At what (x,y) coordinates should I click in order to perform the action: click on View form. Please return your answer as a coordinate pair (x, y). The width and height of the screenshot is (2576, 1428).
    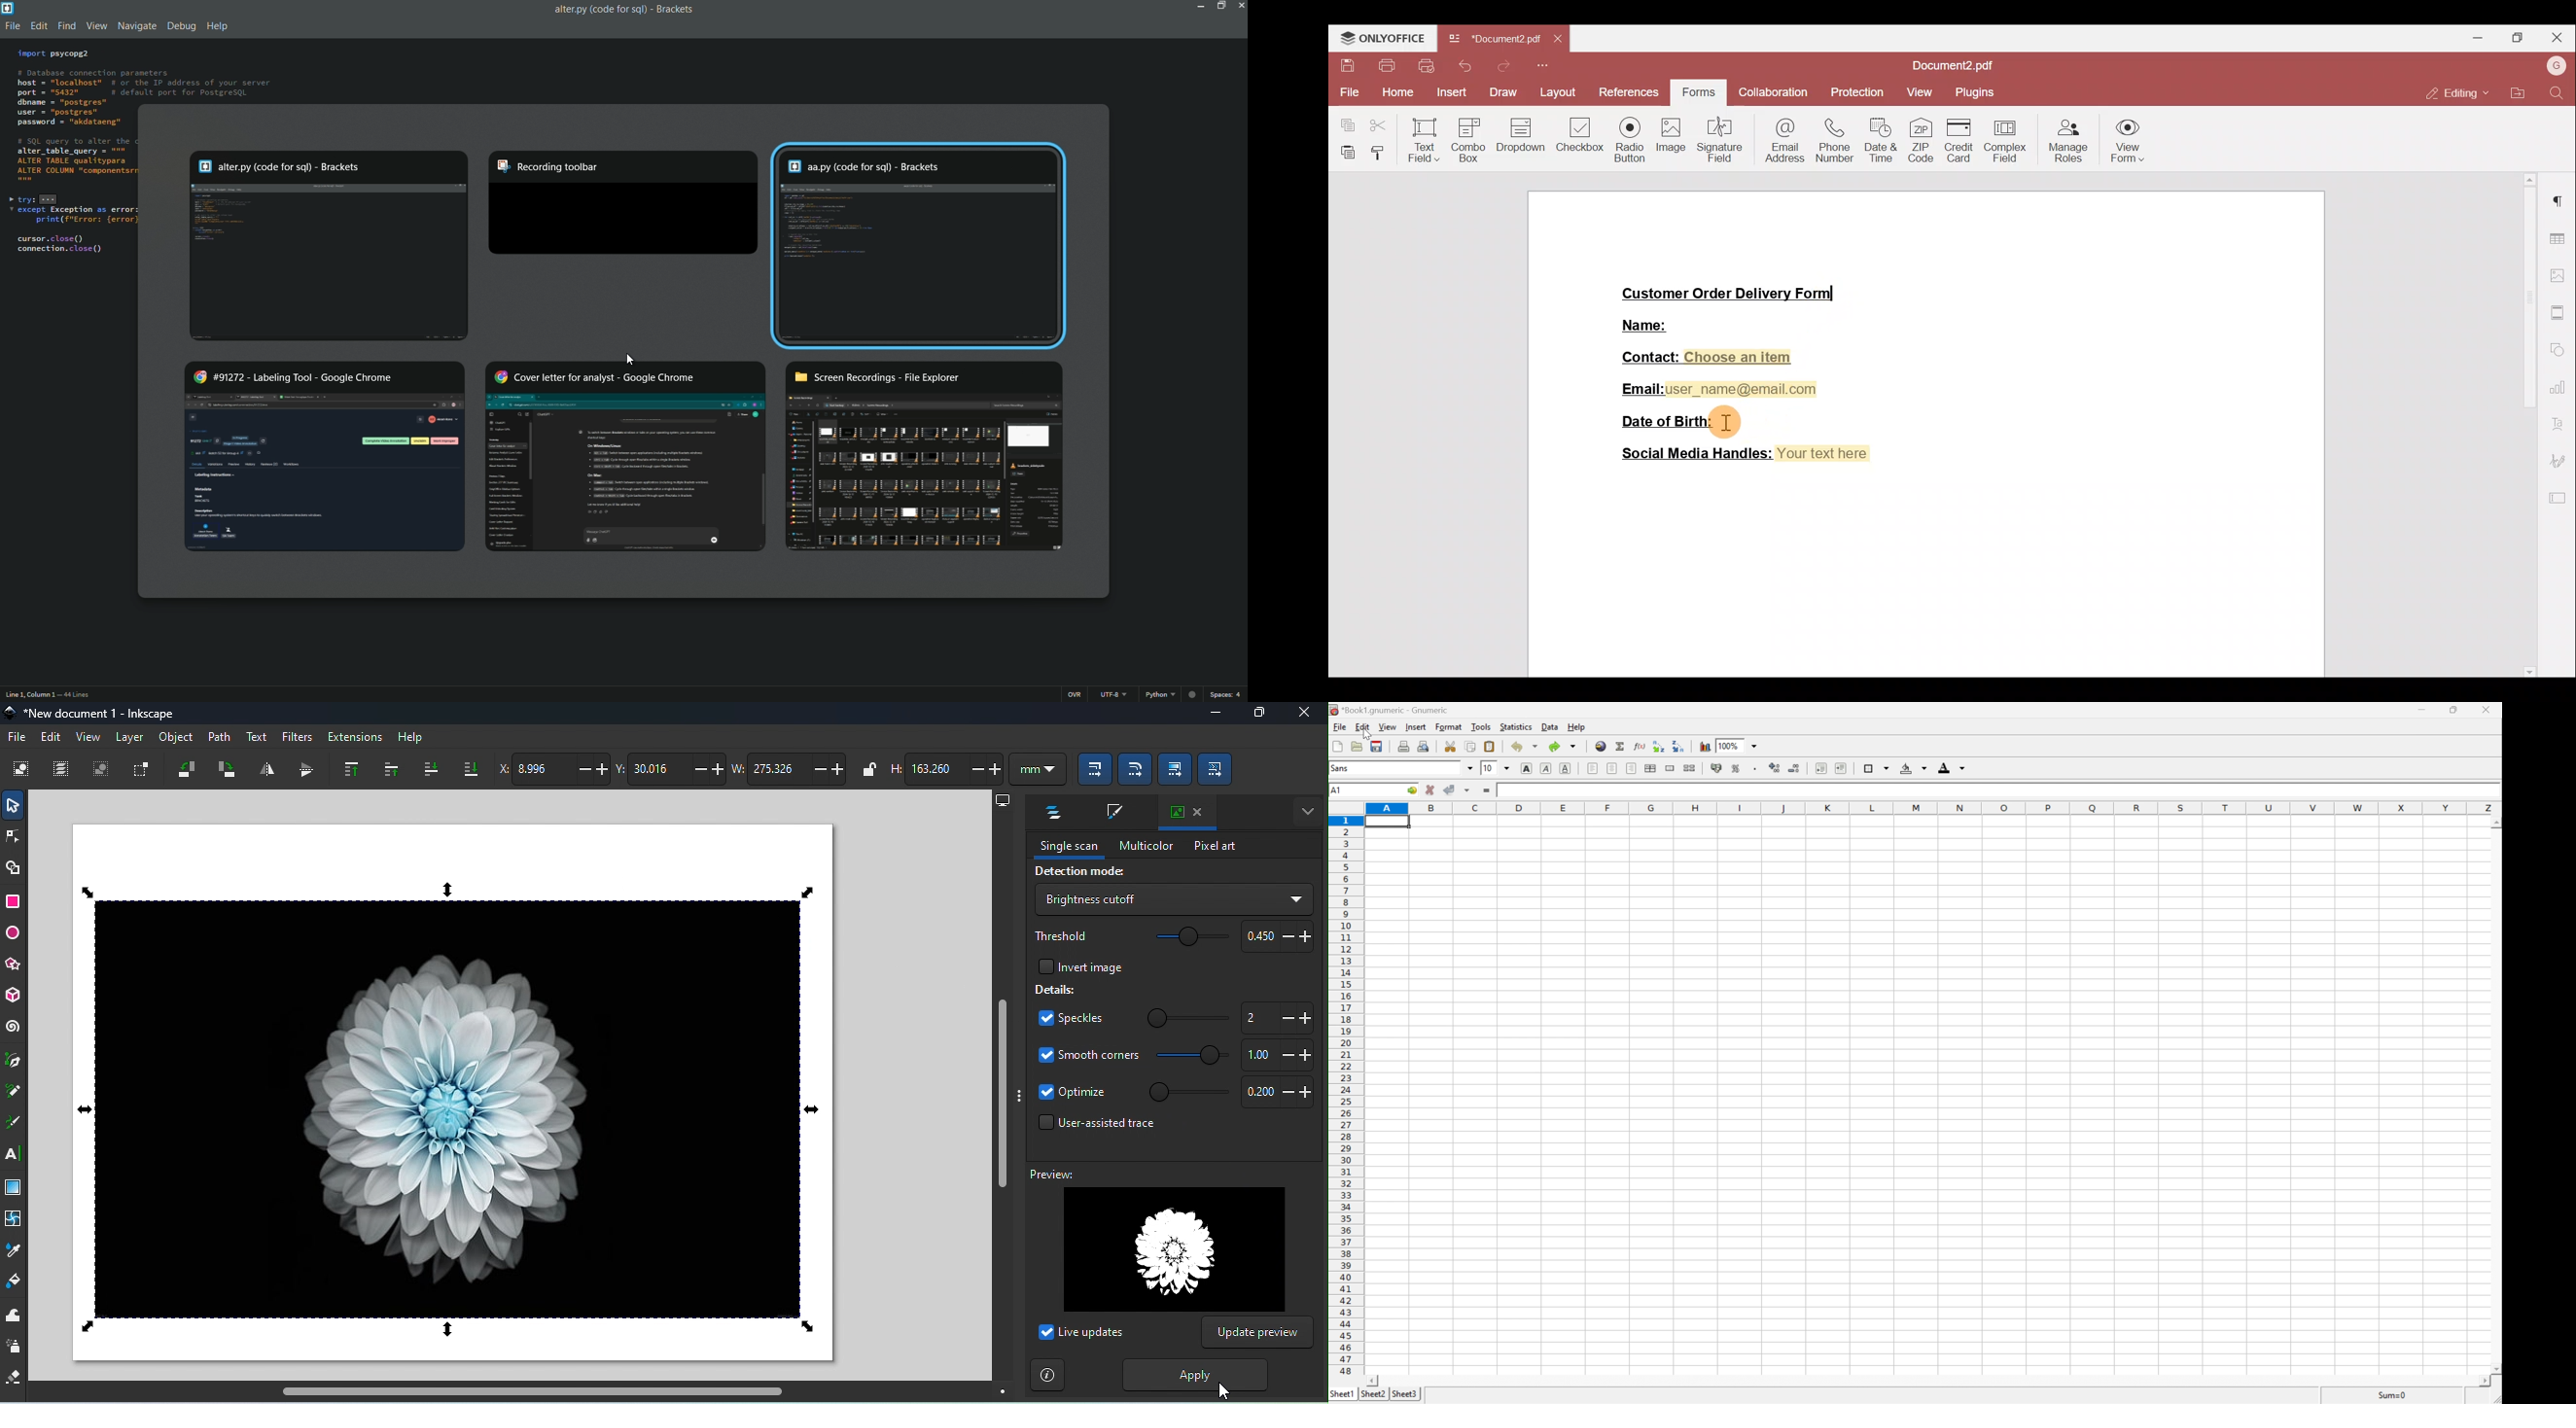
    Looking at the image, I should click on (2125, 144).